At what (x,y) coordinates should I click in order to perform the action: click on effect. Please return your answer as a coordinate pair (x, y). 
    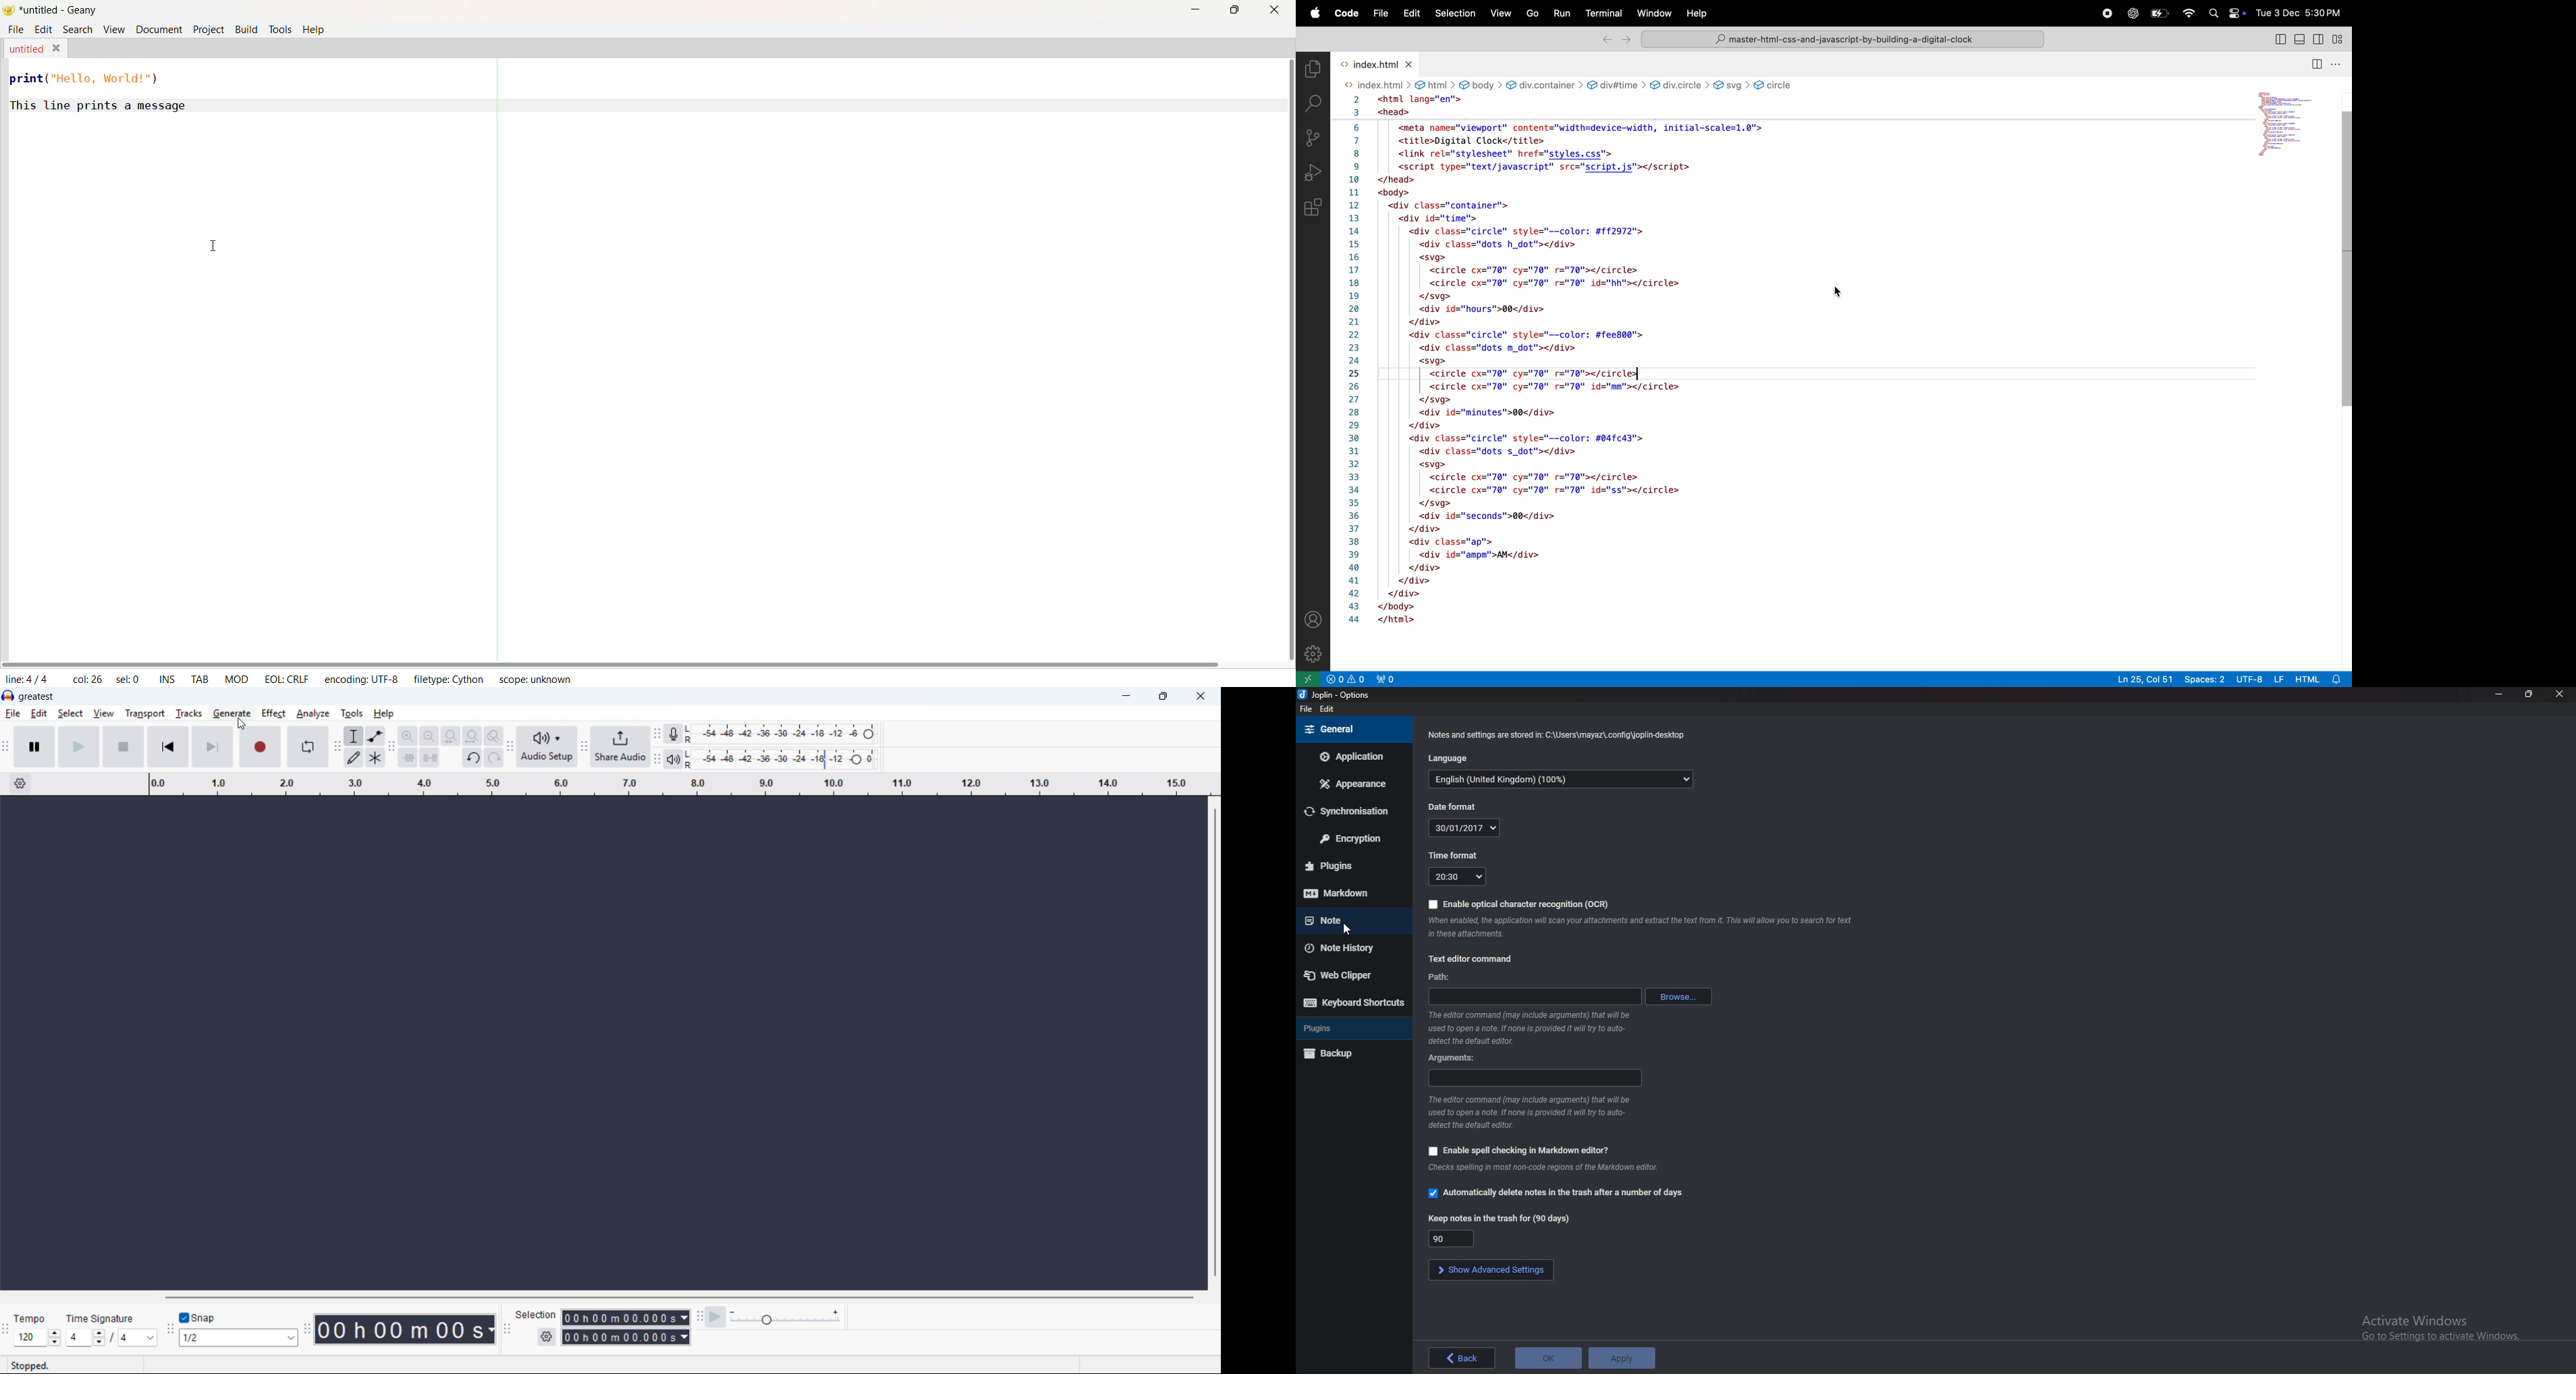
    Looking at the image, I should click on (274, 714).